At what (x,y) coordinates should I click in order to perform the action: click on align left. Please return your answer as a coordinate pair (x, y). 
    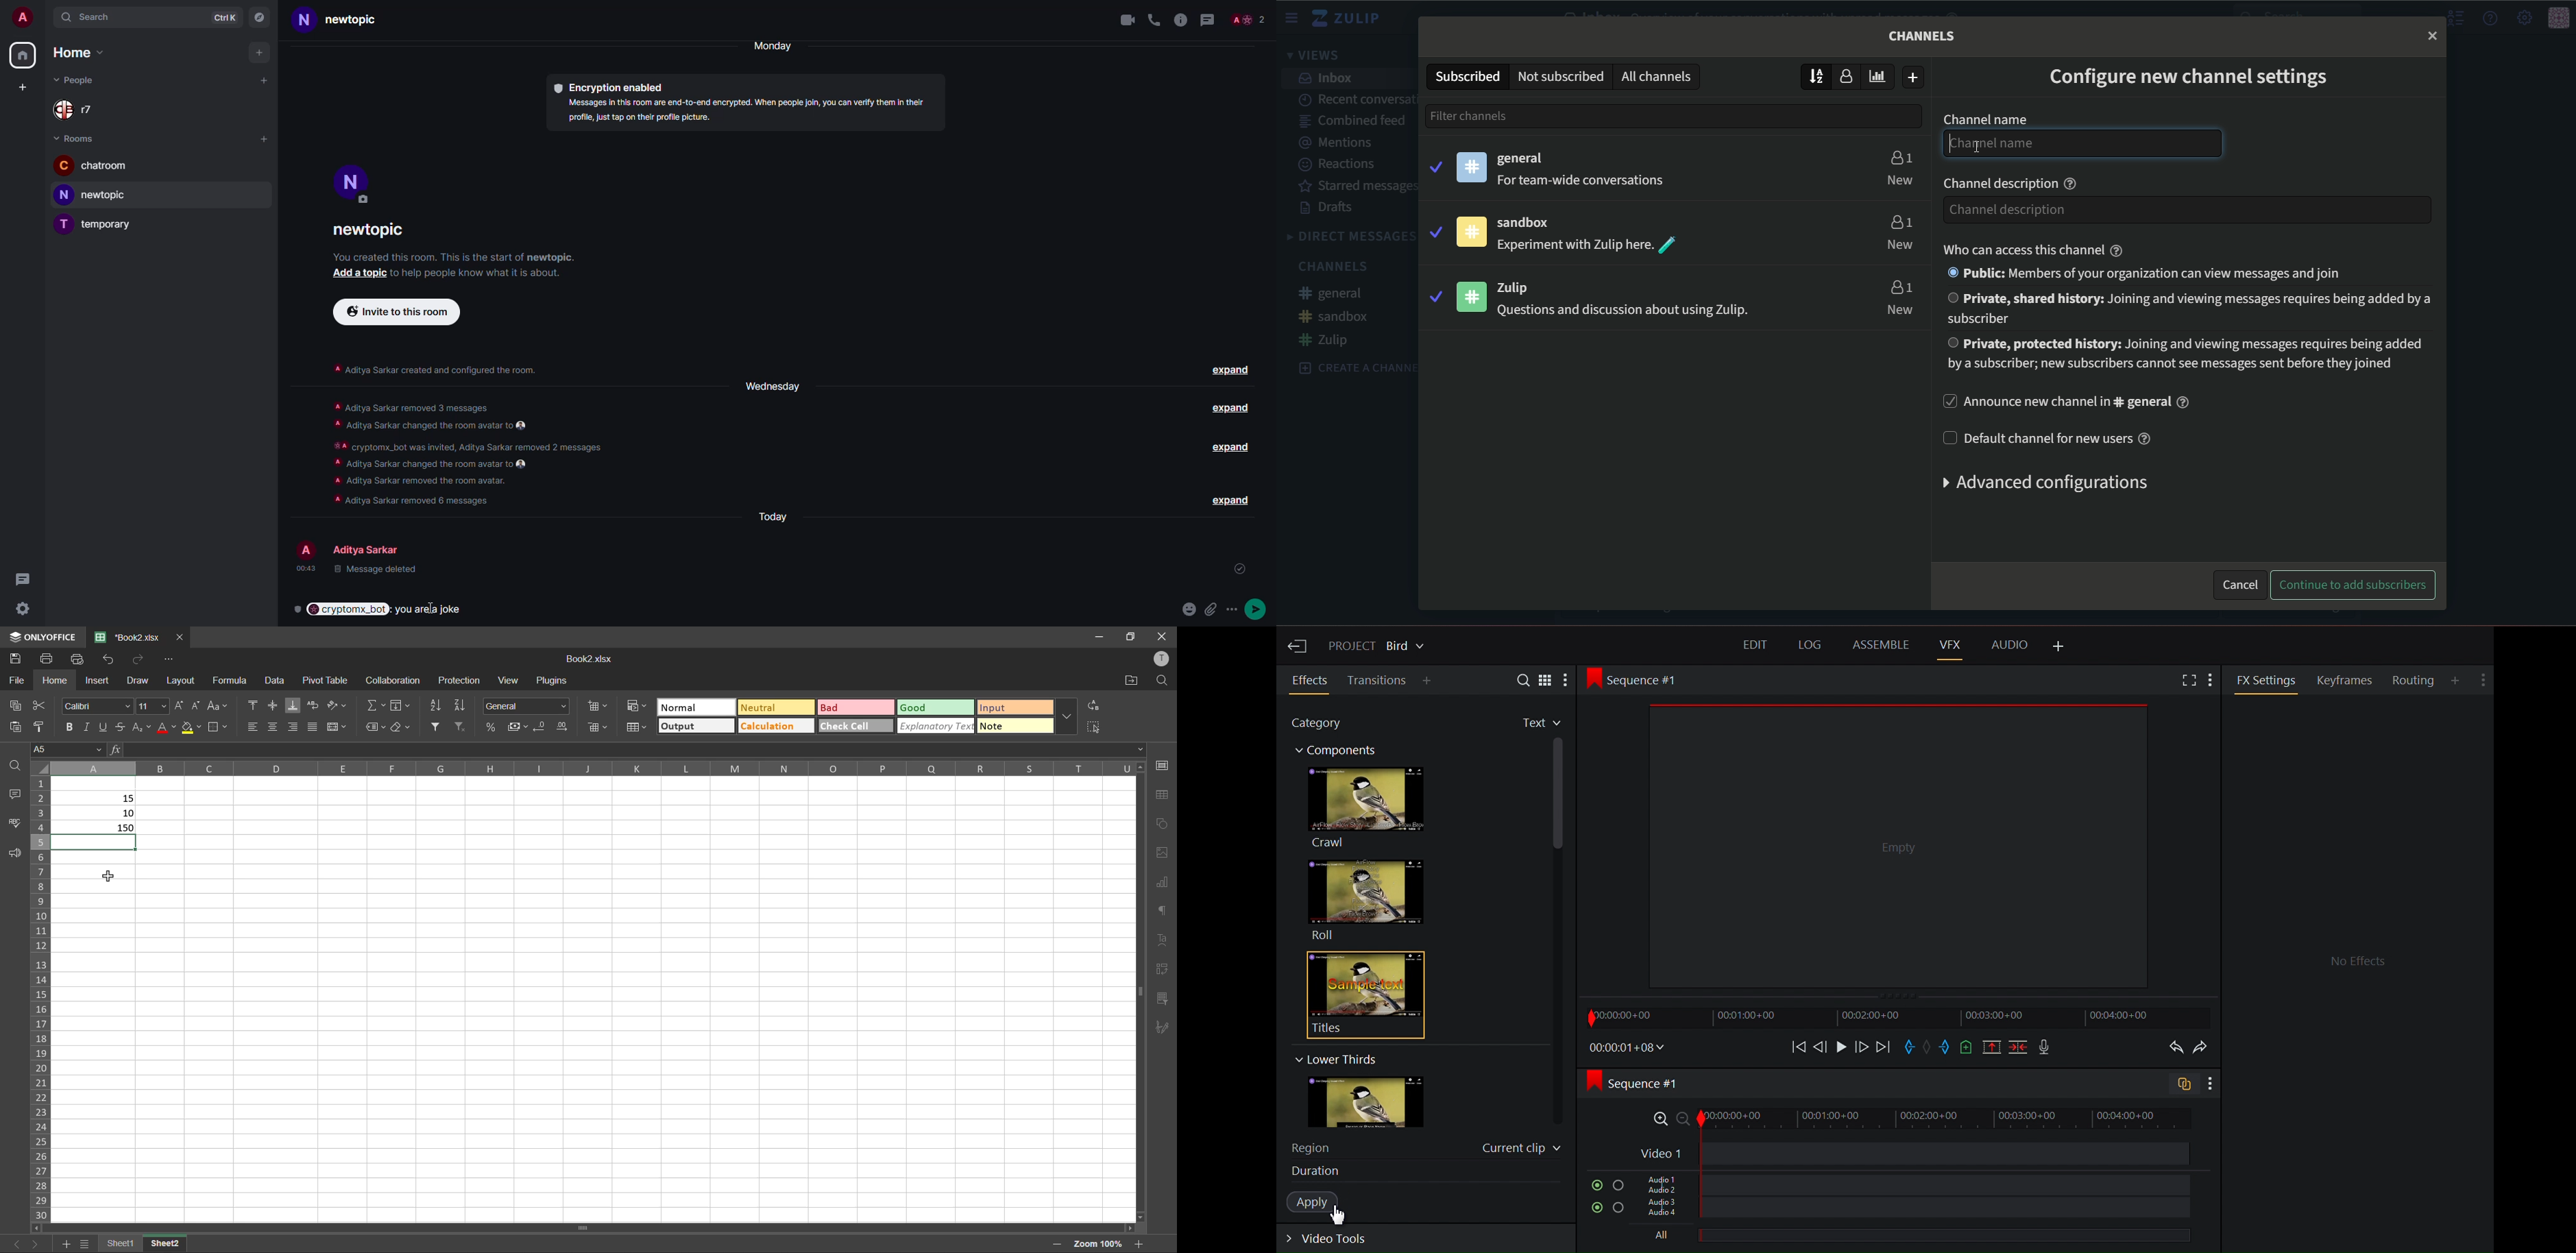
    Looking at the image, I should click on (256, 727).